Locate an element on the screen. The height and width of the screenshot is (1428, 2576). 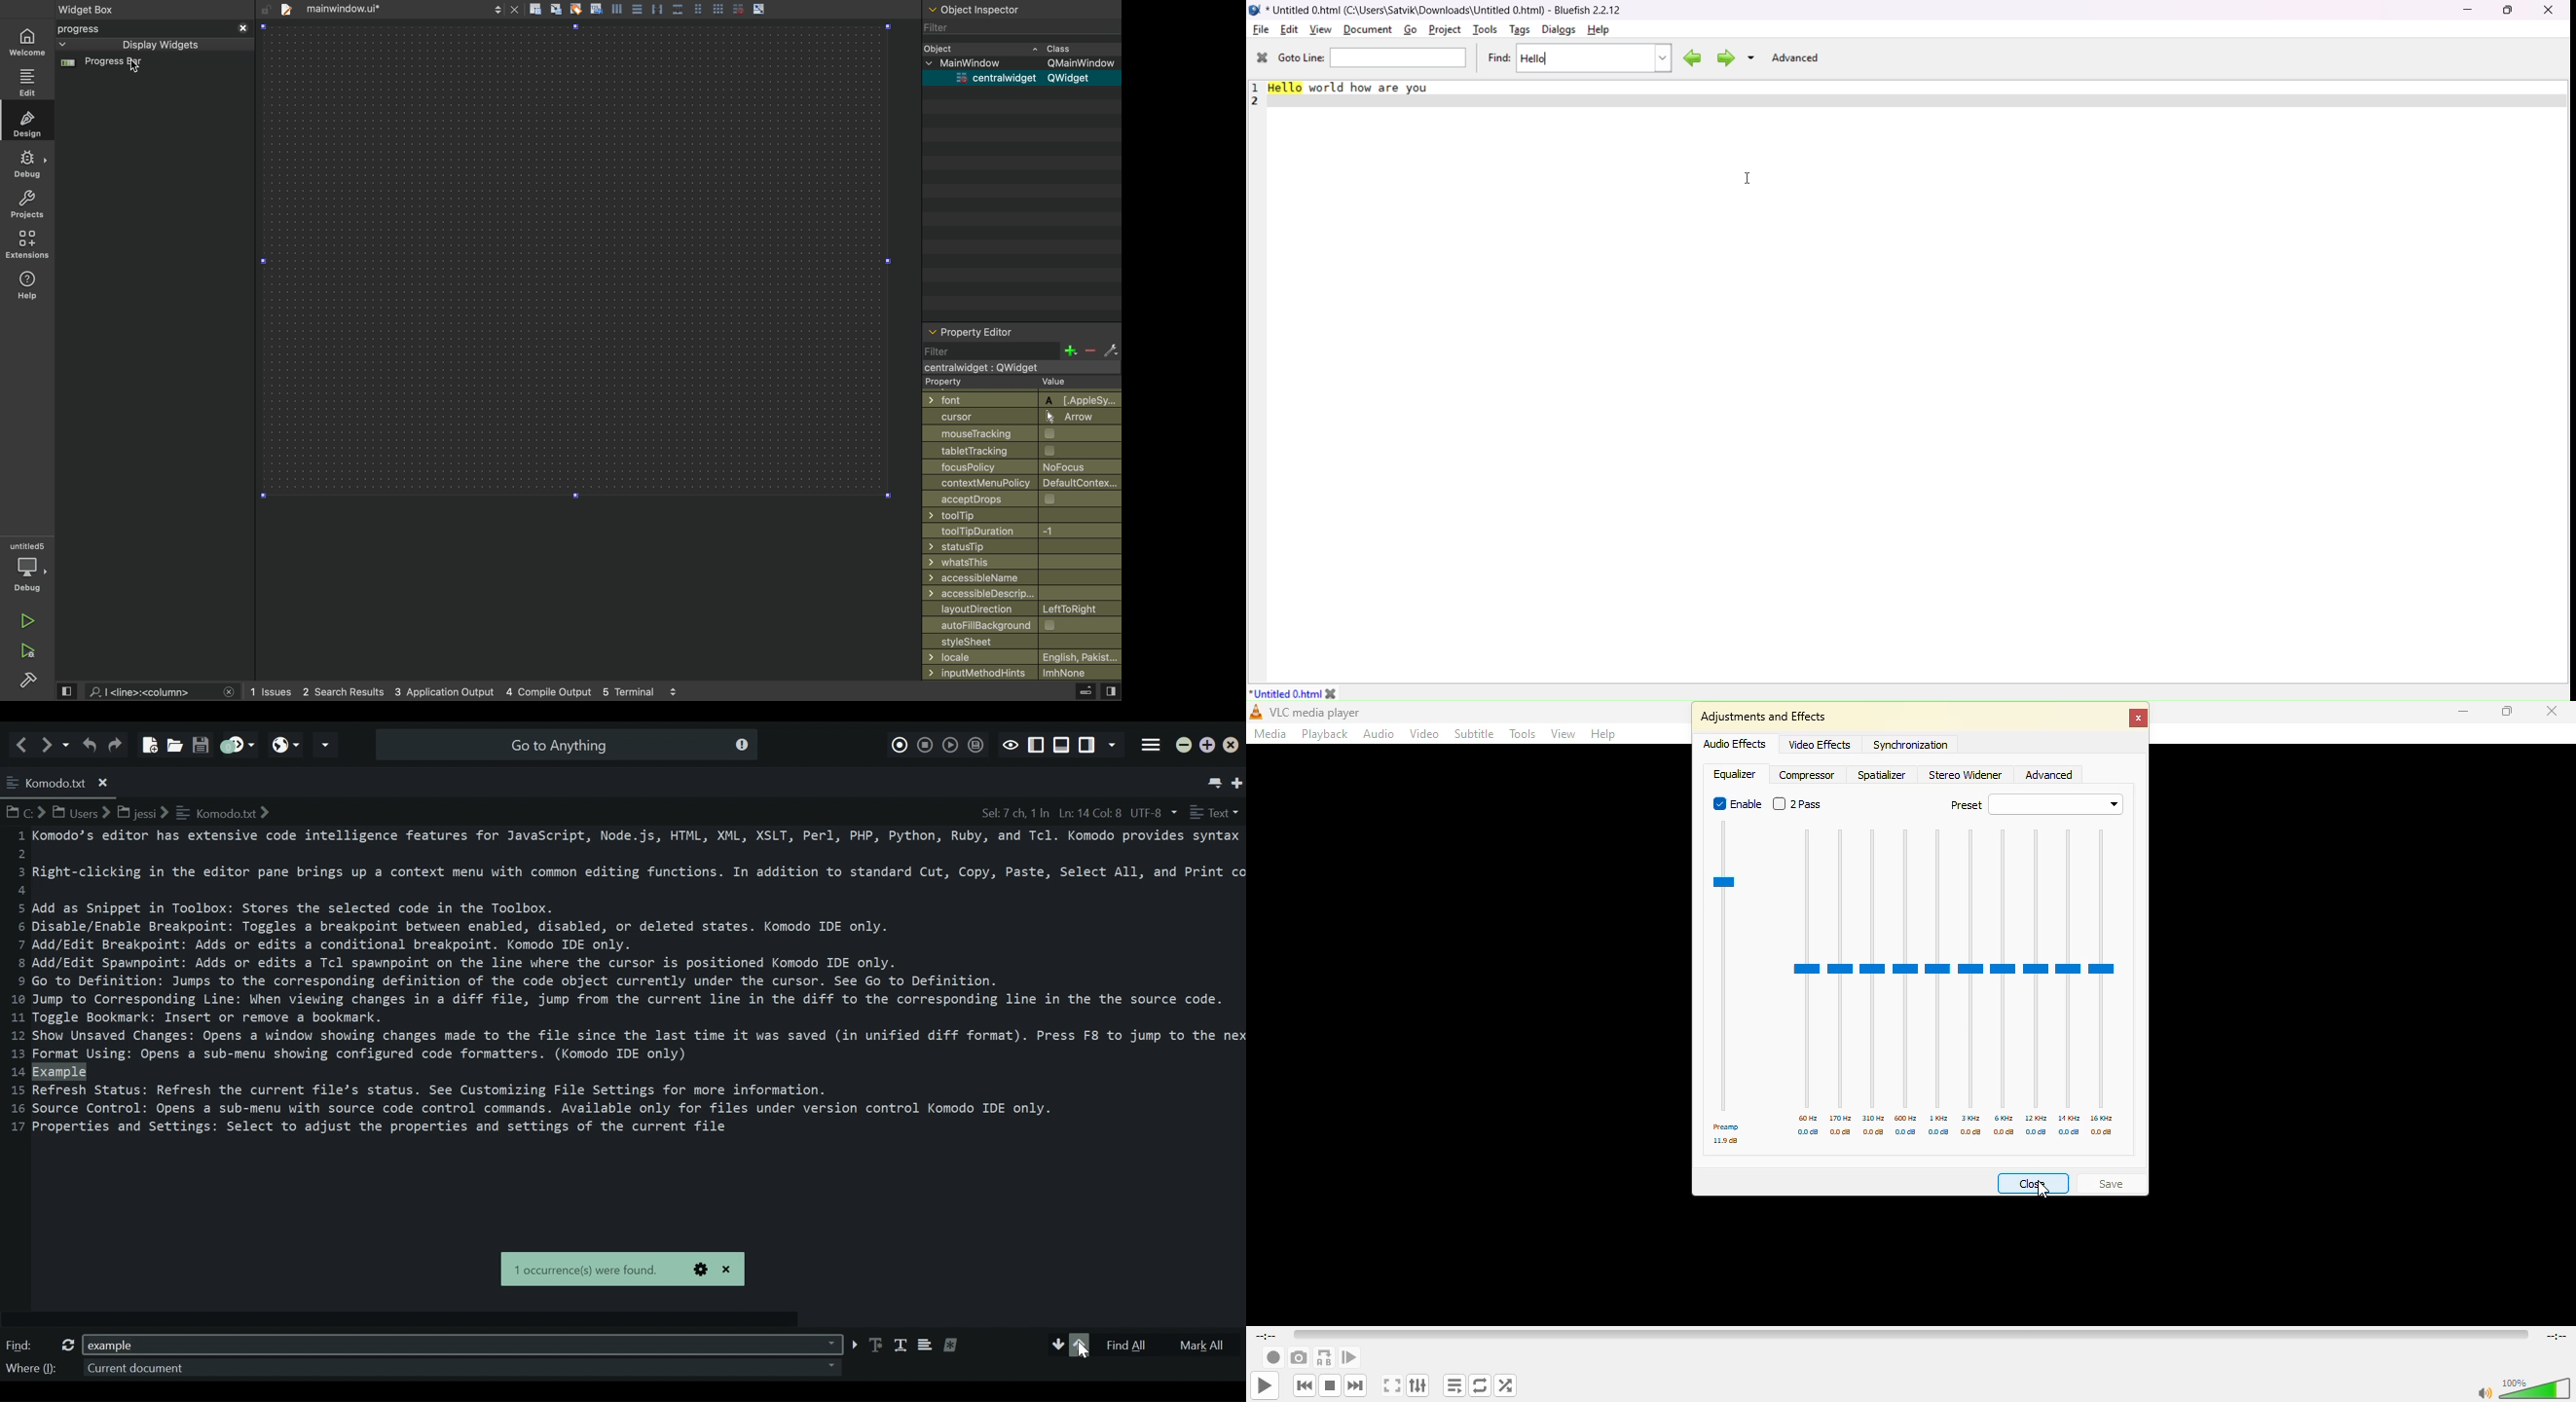
db is located at coordinates (1939, 1134).